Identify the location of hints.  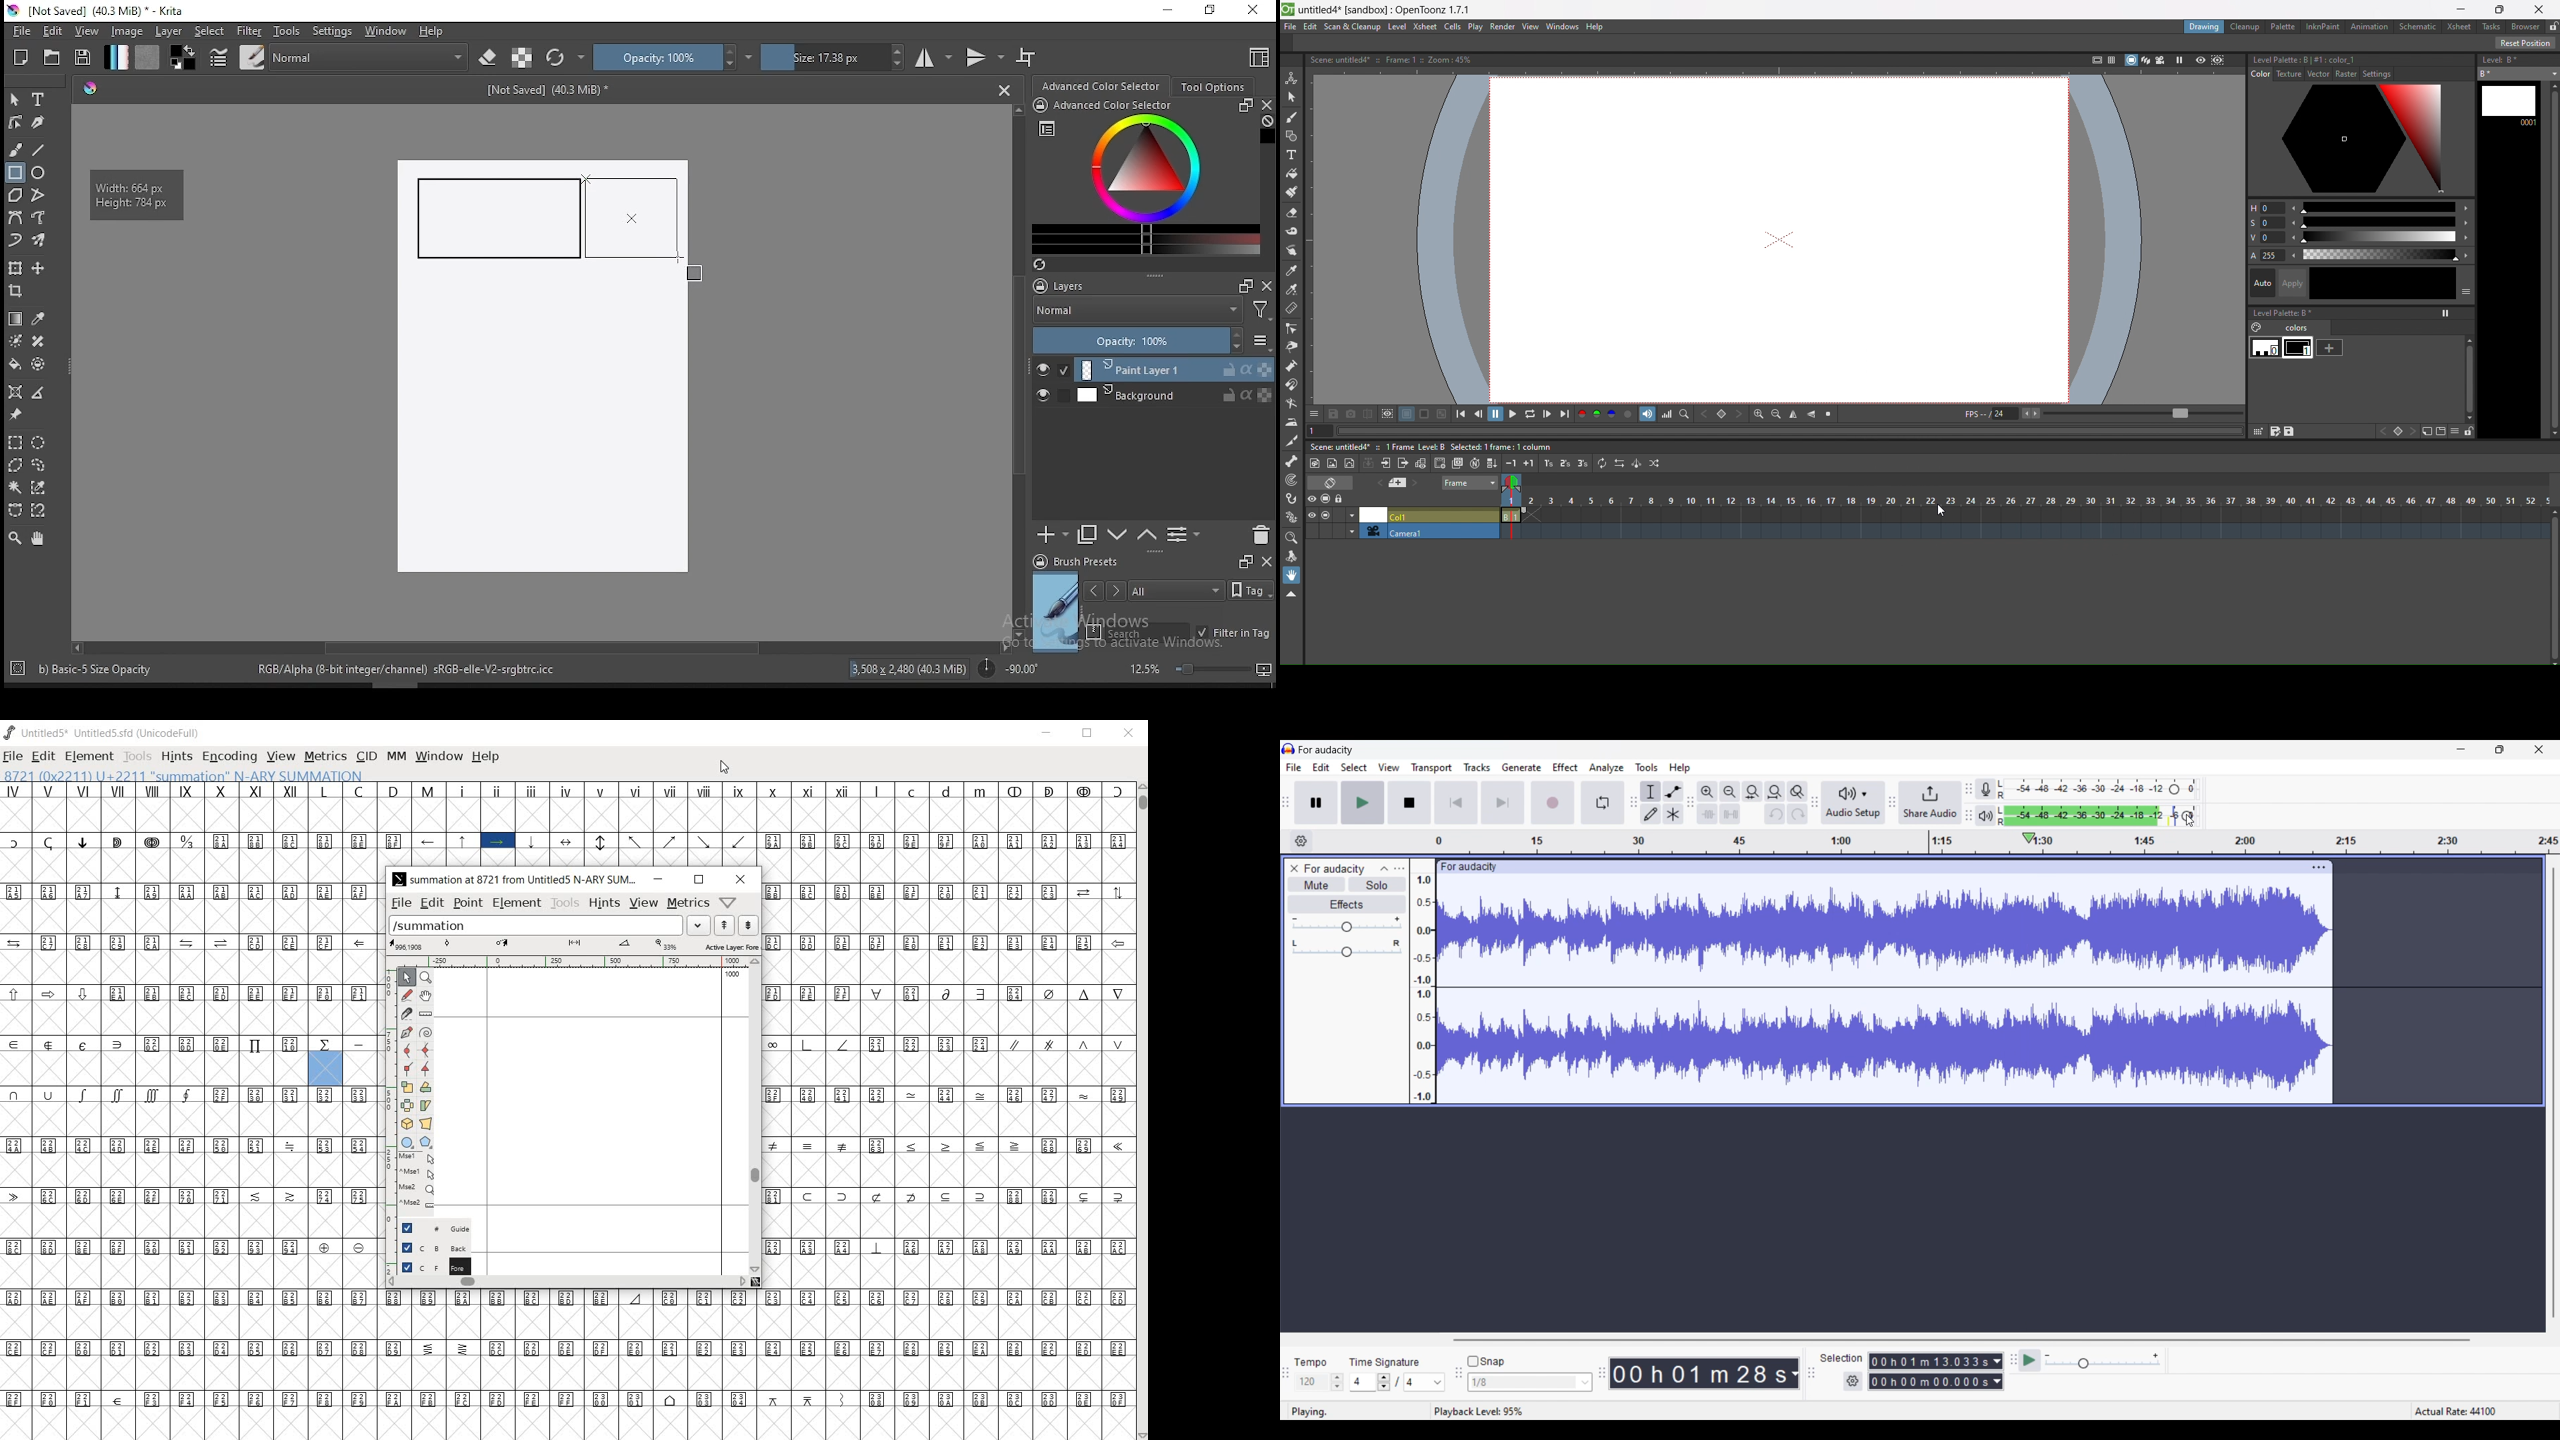
(604, 902).